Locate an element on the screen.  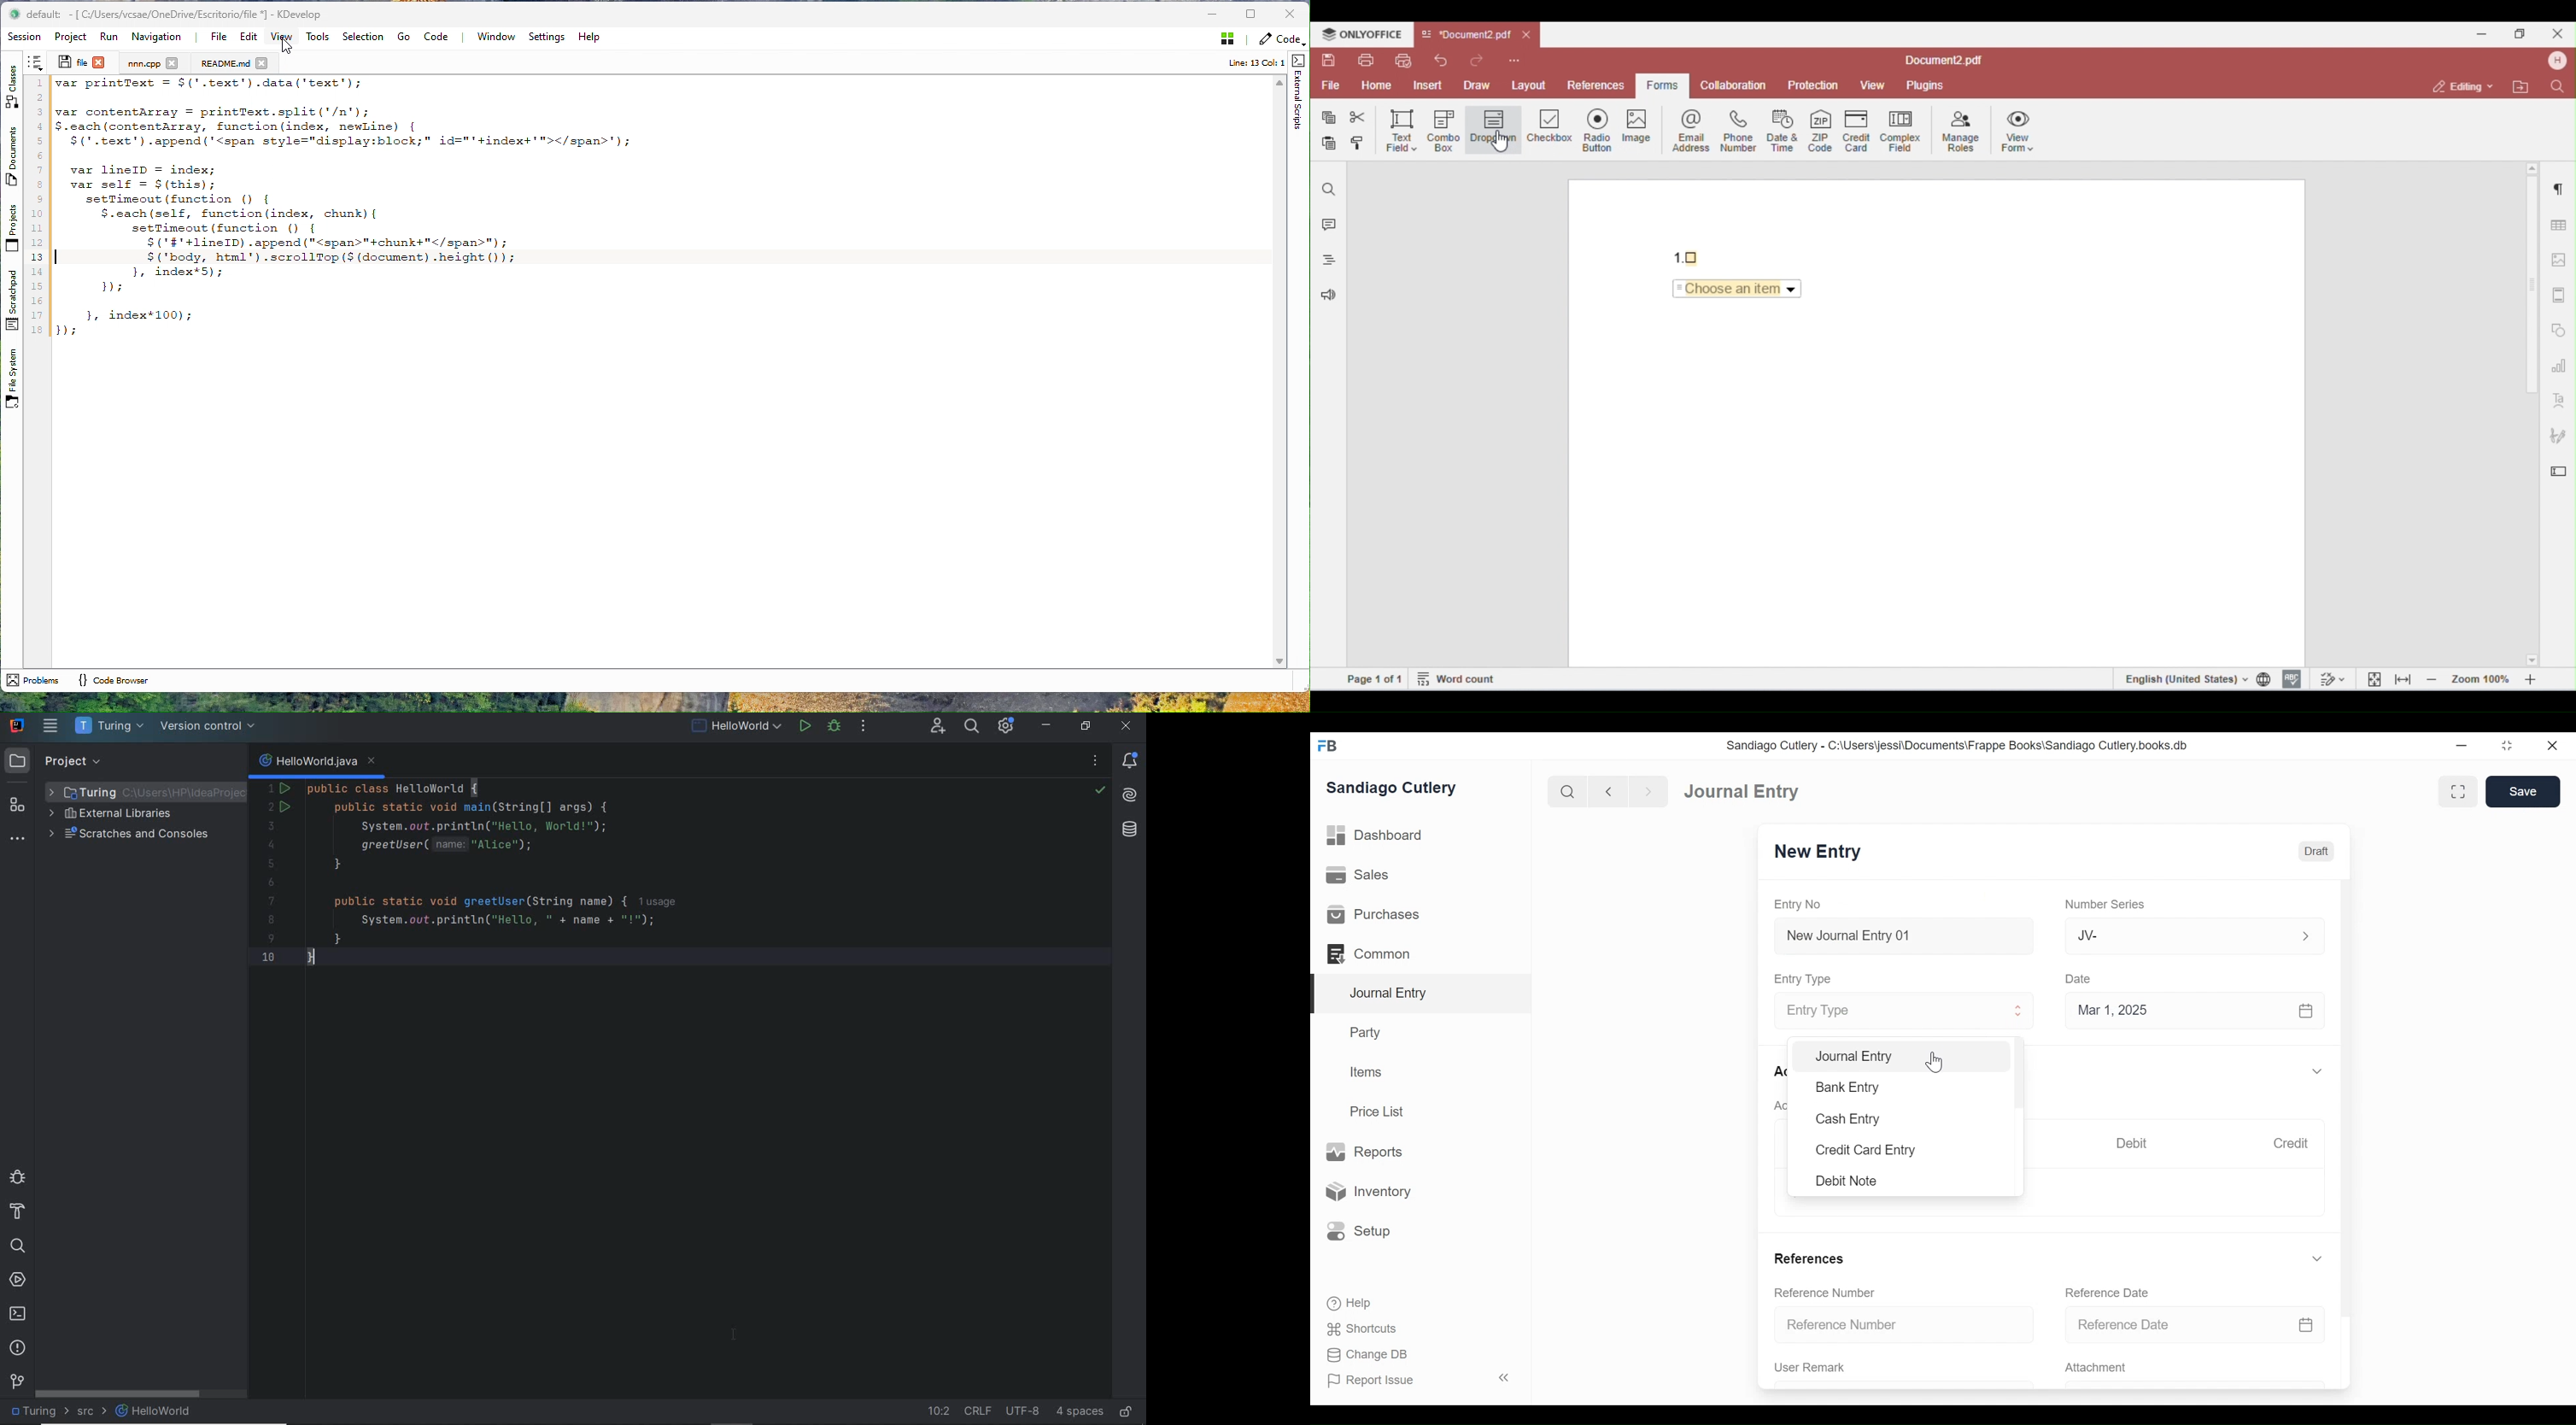
Bank Entry is located at coordinates (1848, 1087).